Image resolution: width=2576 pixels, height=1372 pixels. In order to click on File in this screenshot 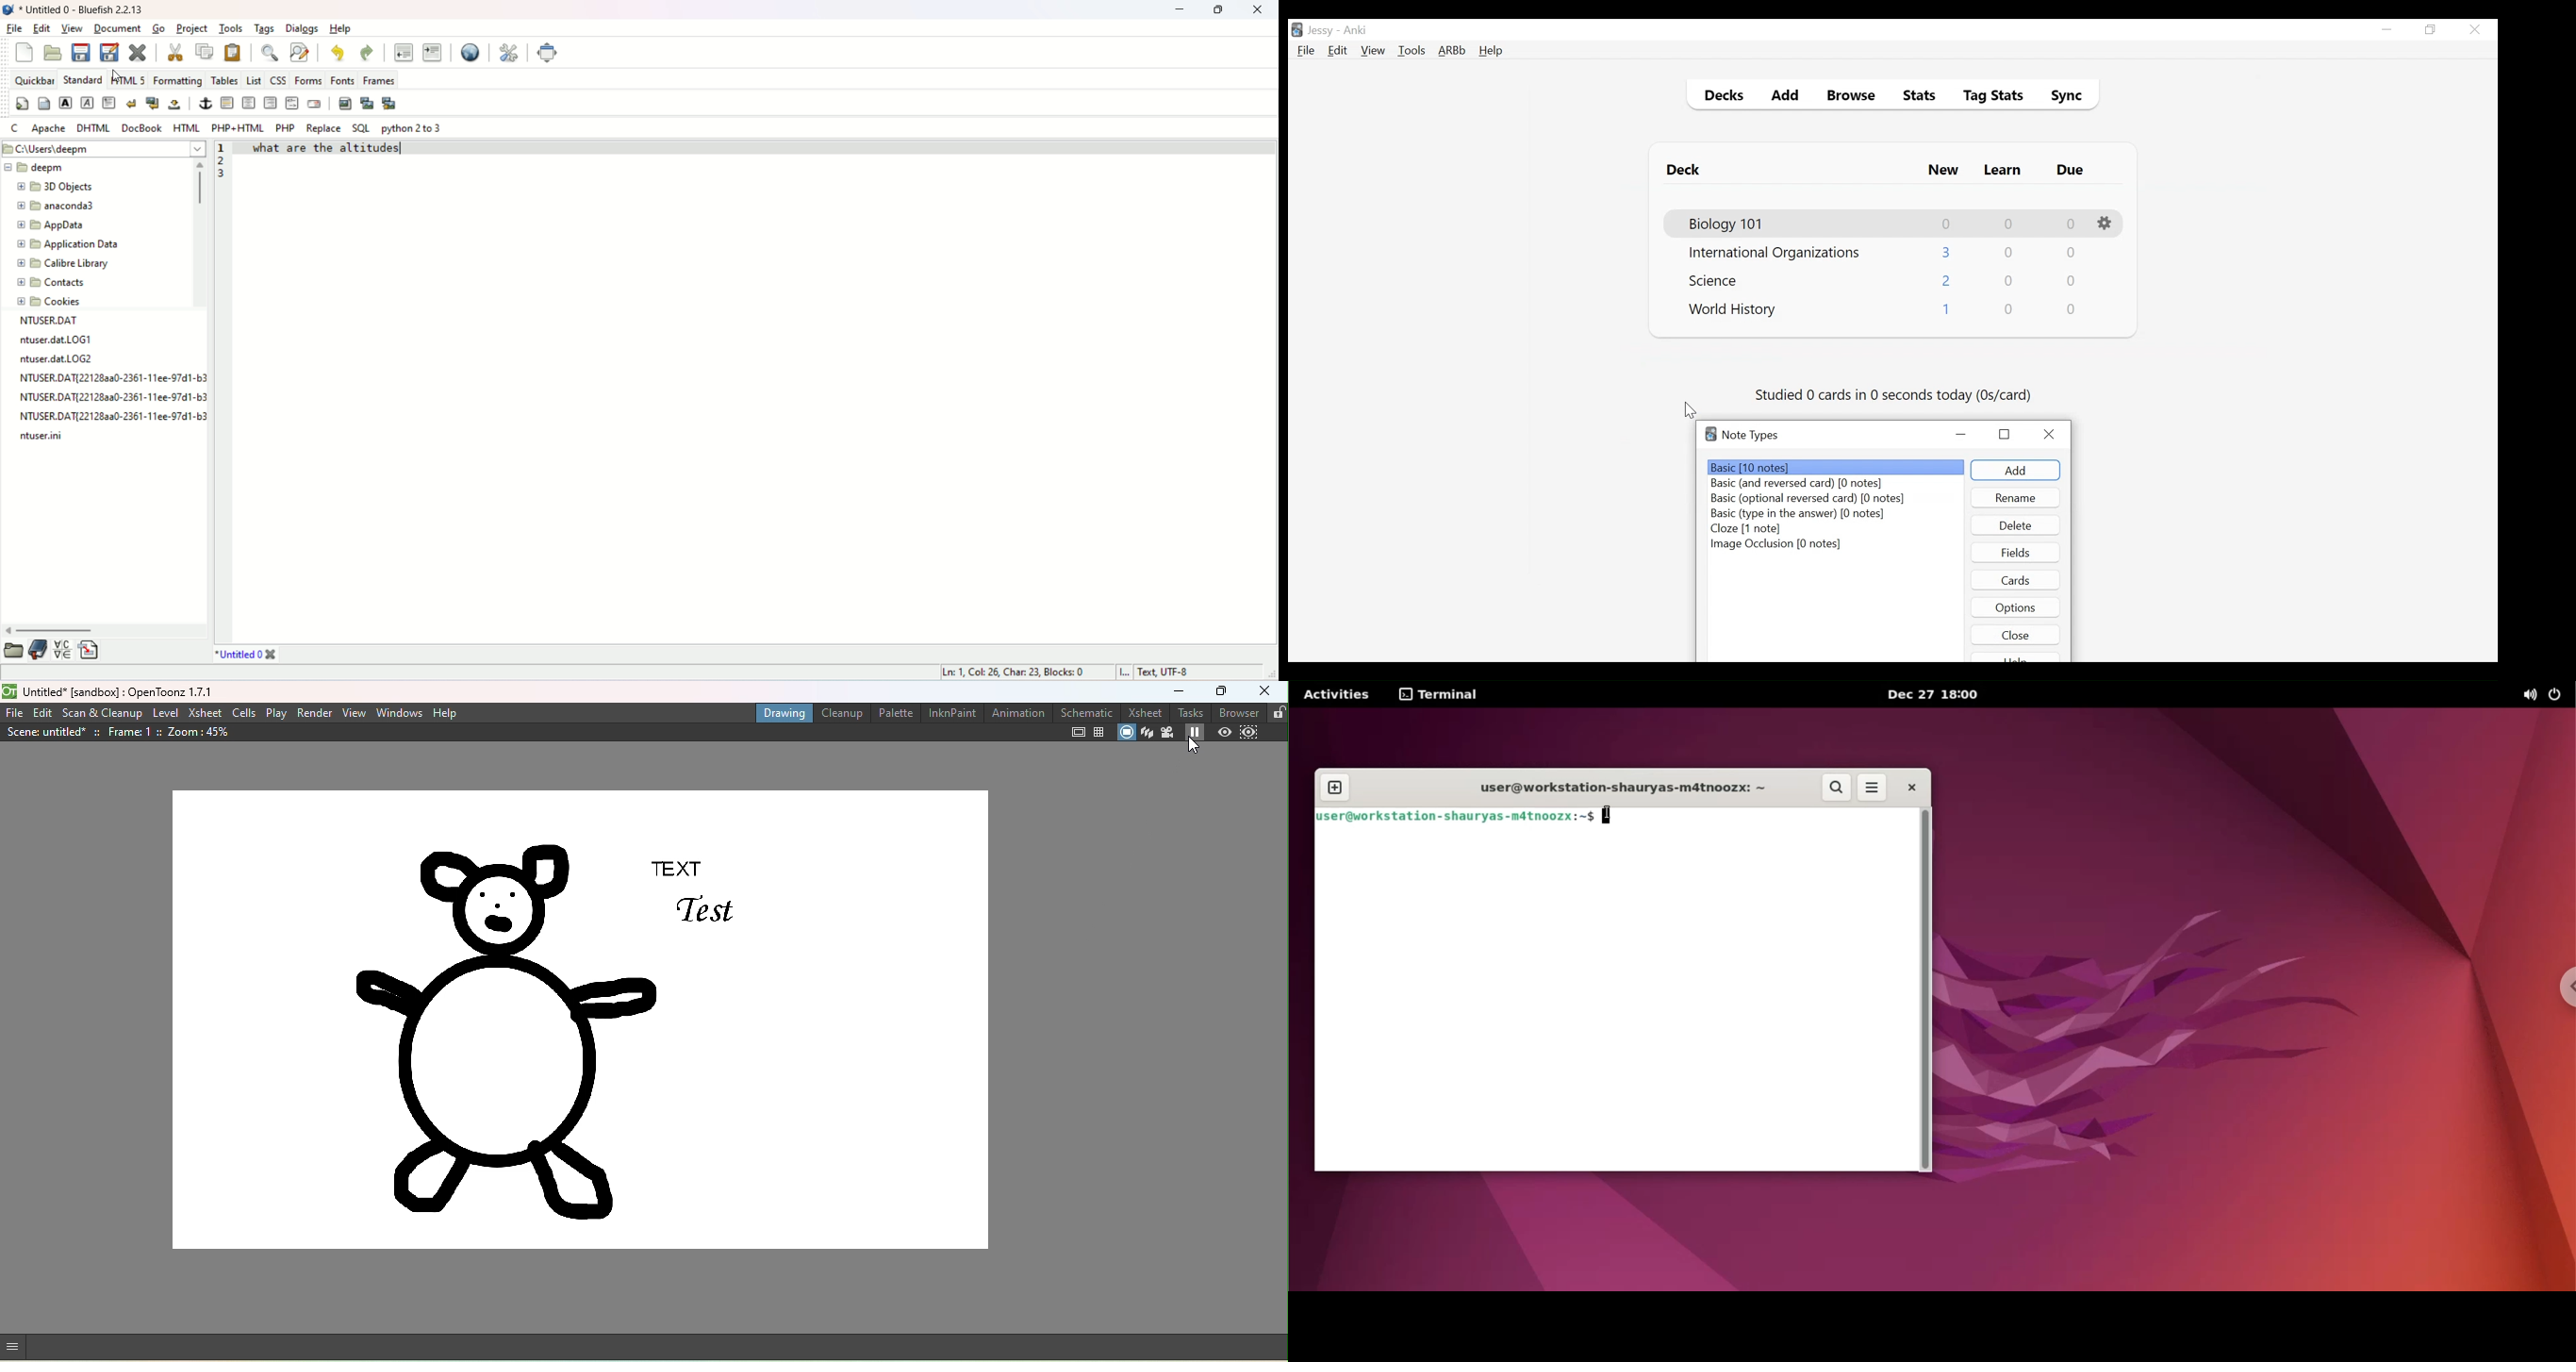, I will do `click(1306, 52)`.